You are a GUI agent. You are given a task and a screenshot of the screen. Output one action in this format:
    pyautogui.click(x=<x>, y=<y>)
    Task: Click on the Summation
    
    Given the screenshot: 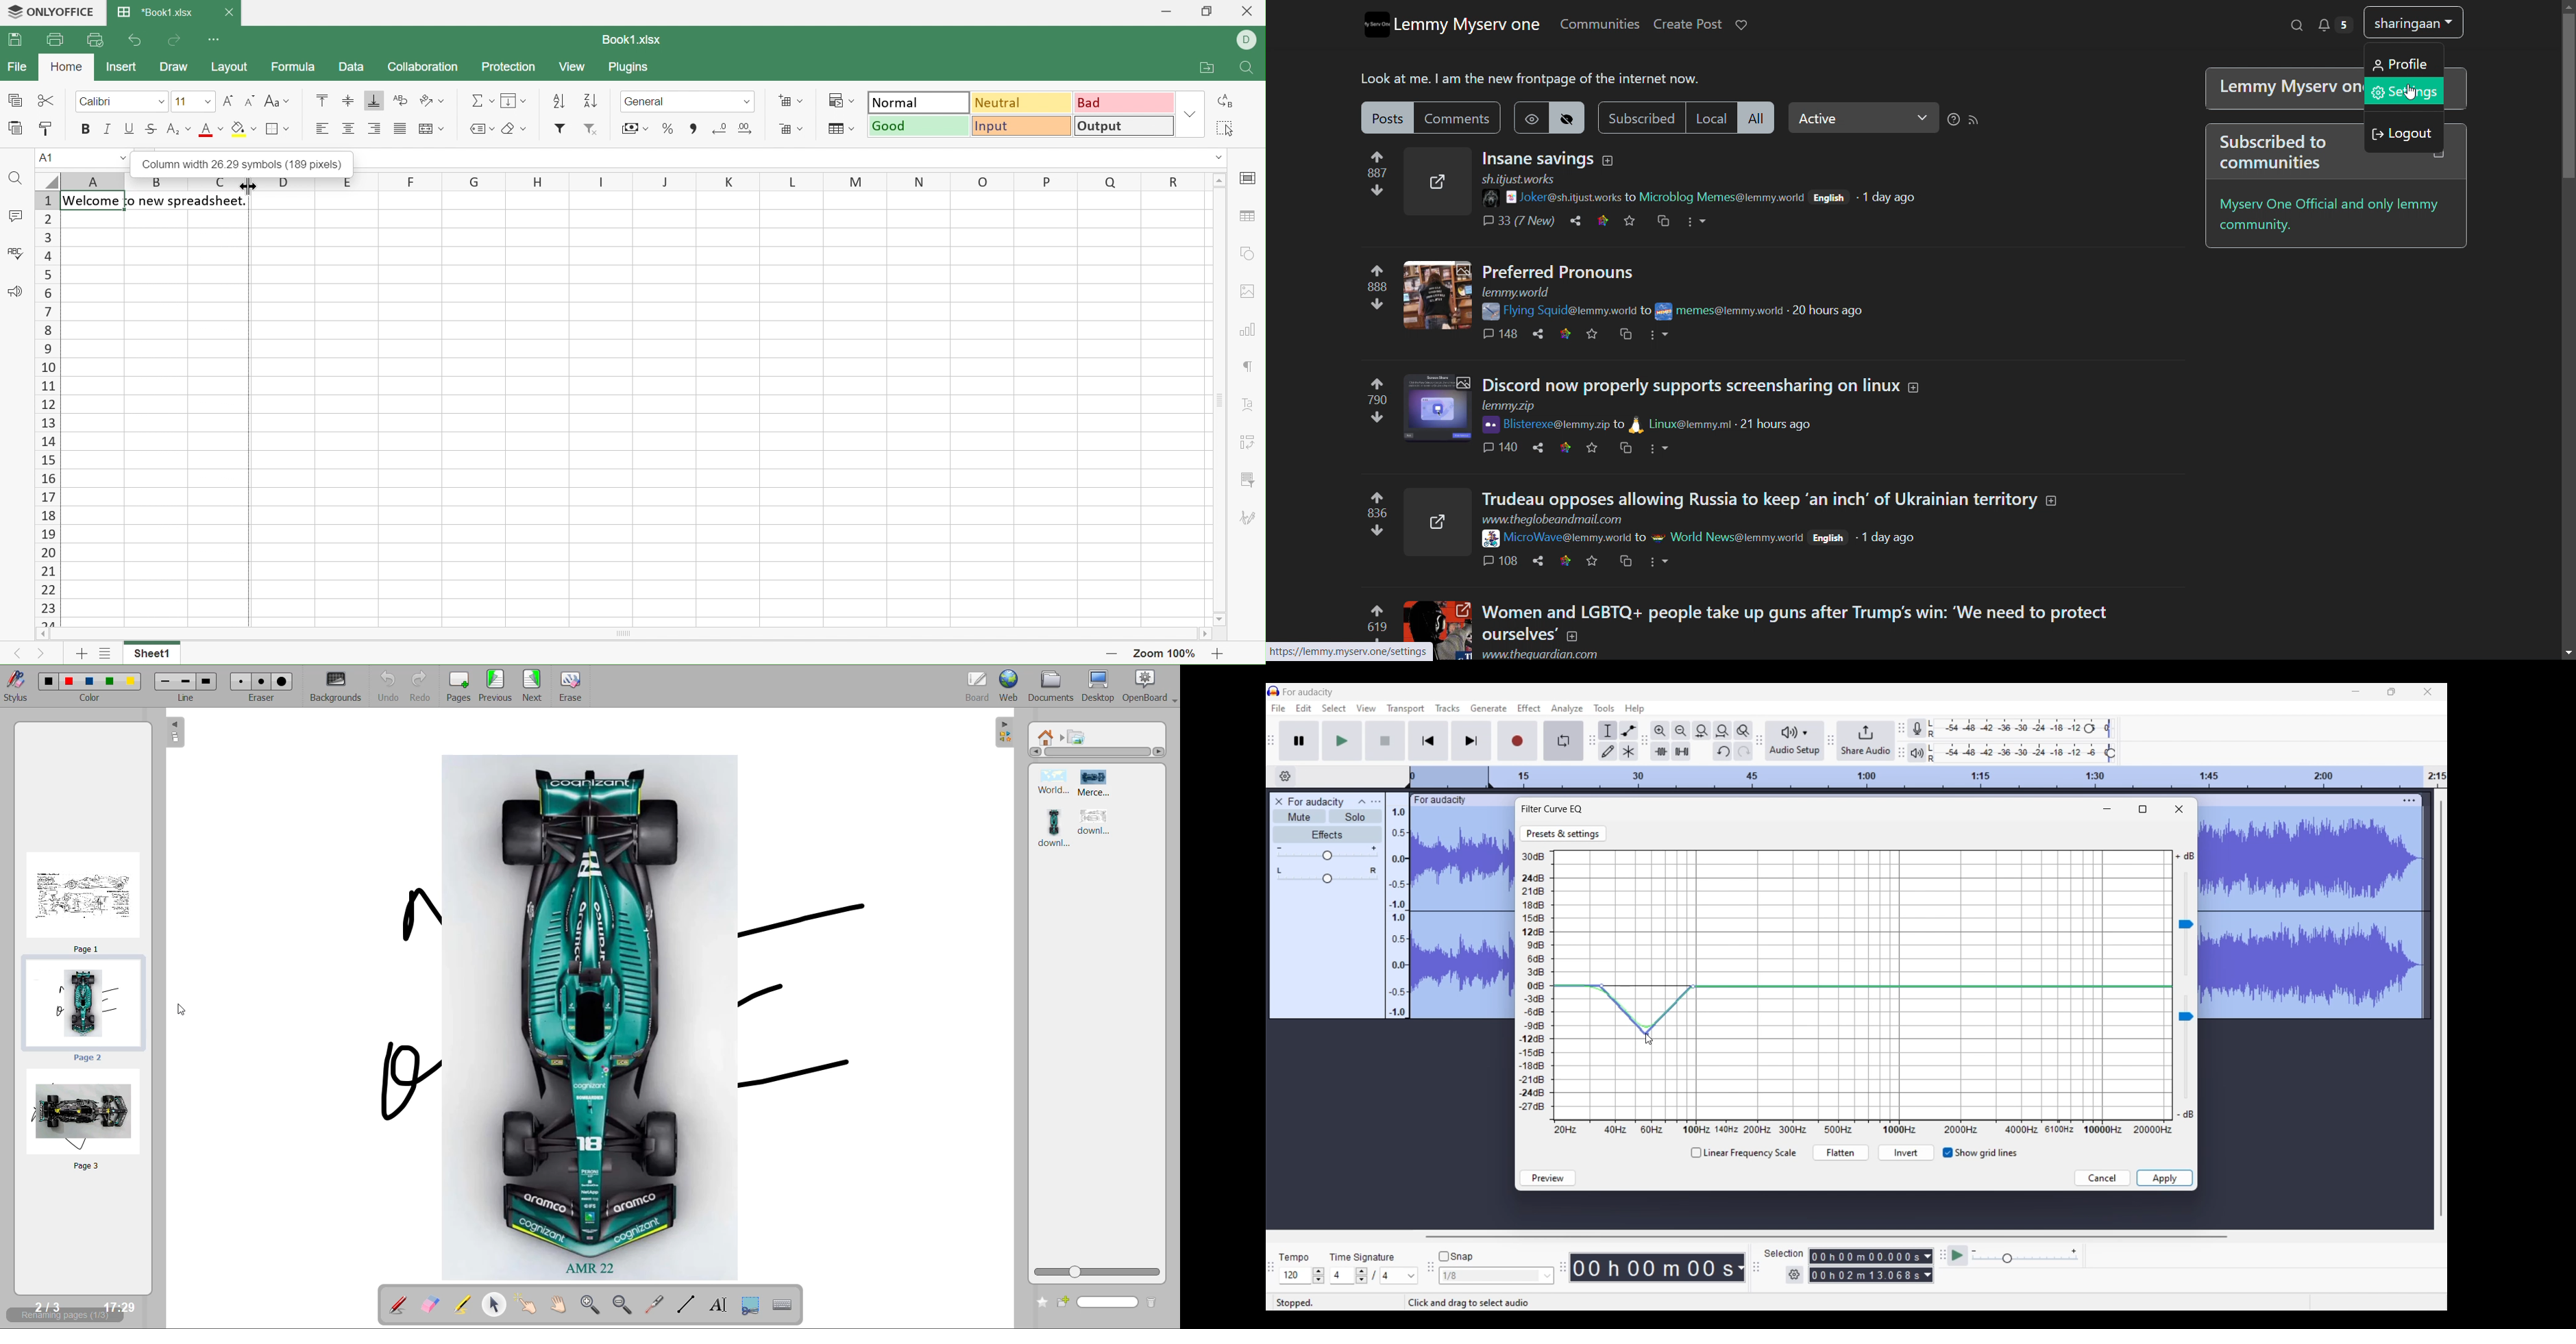 What is the action you would take?
    pyautogui.click(x=482, y=99)
    